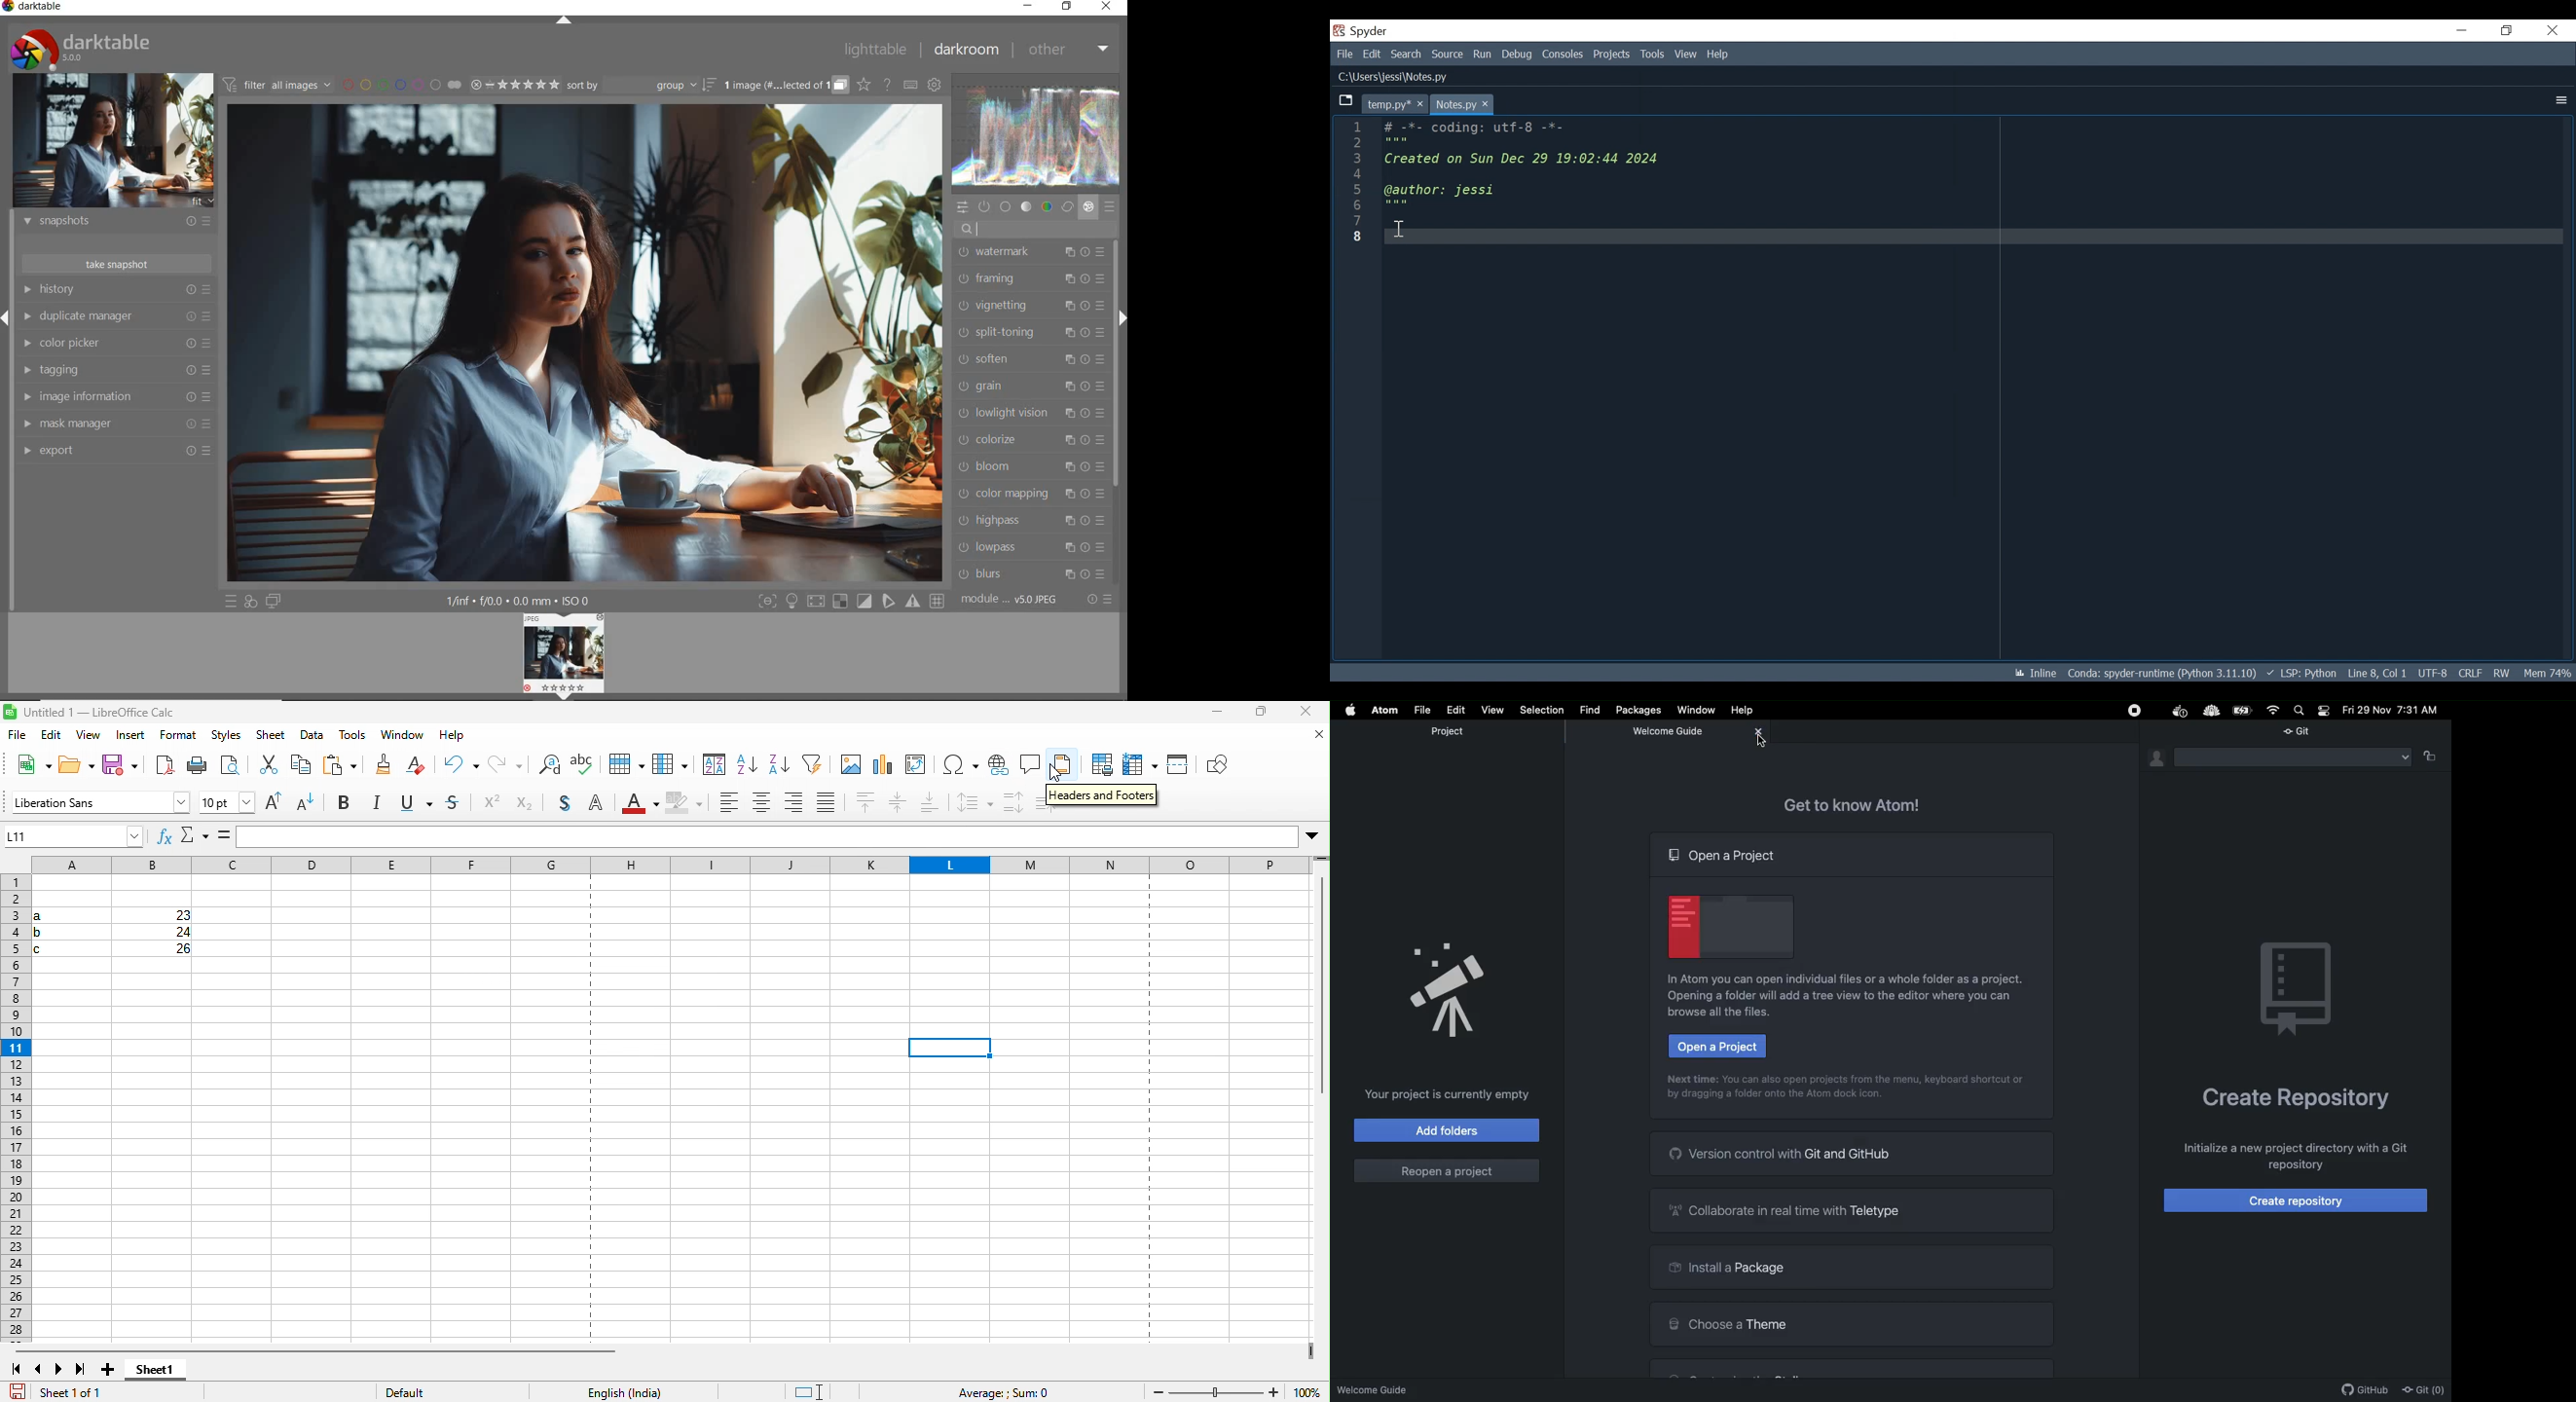 Image resolution: width=2576 pixels, height=1428 pixels. I want to click on stricktthrough, so click(456, 805).